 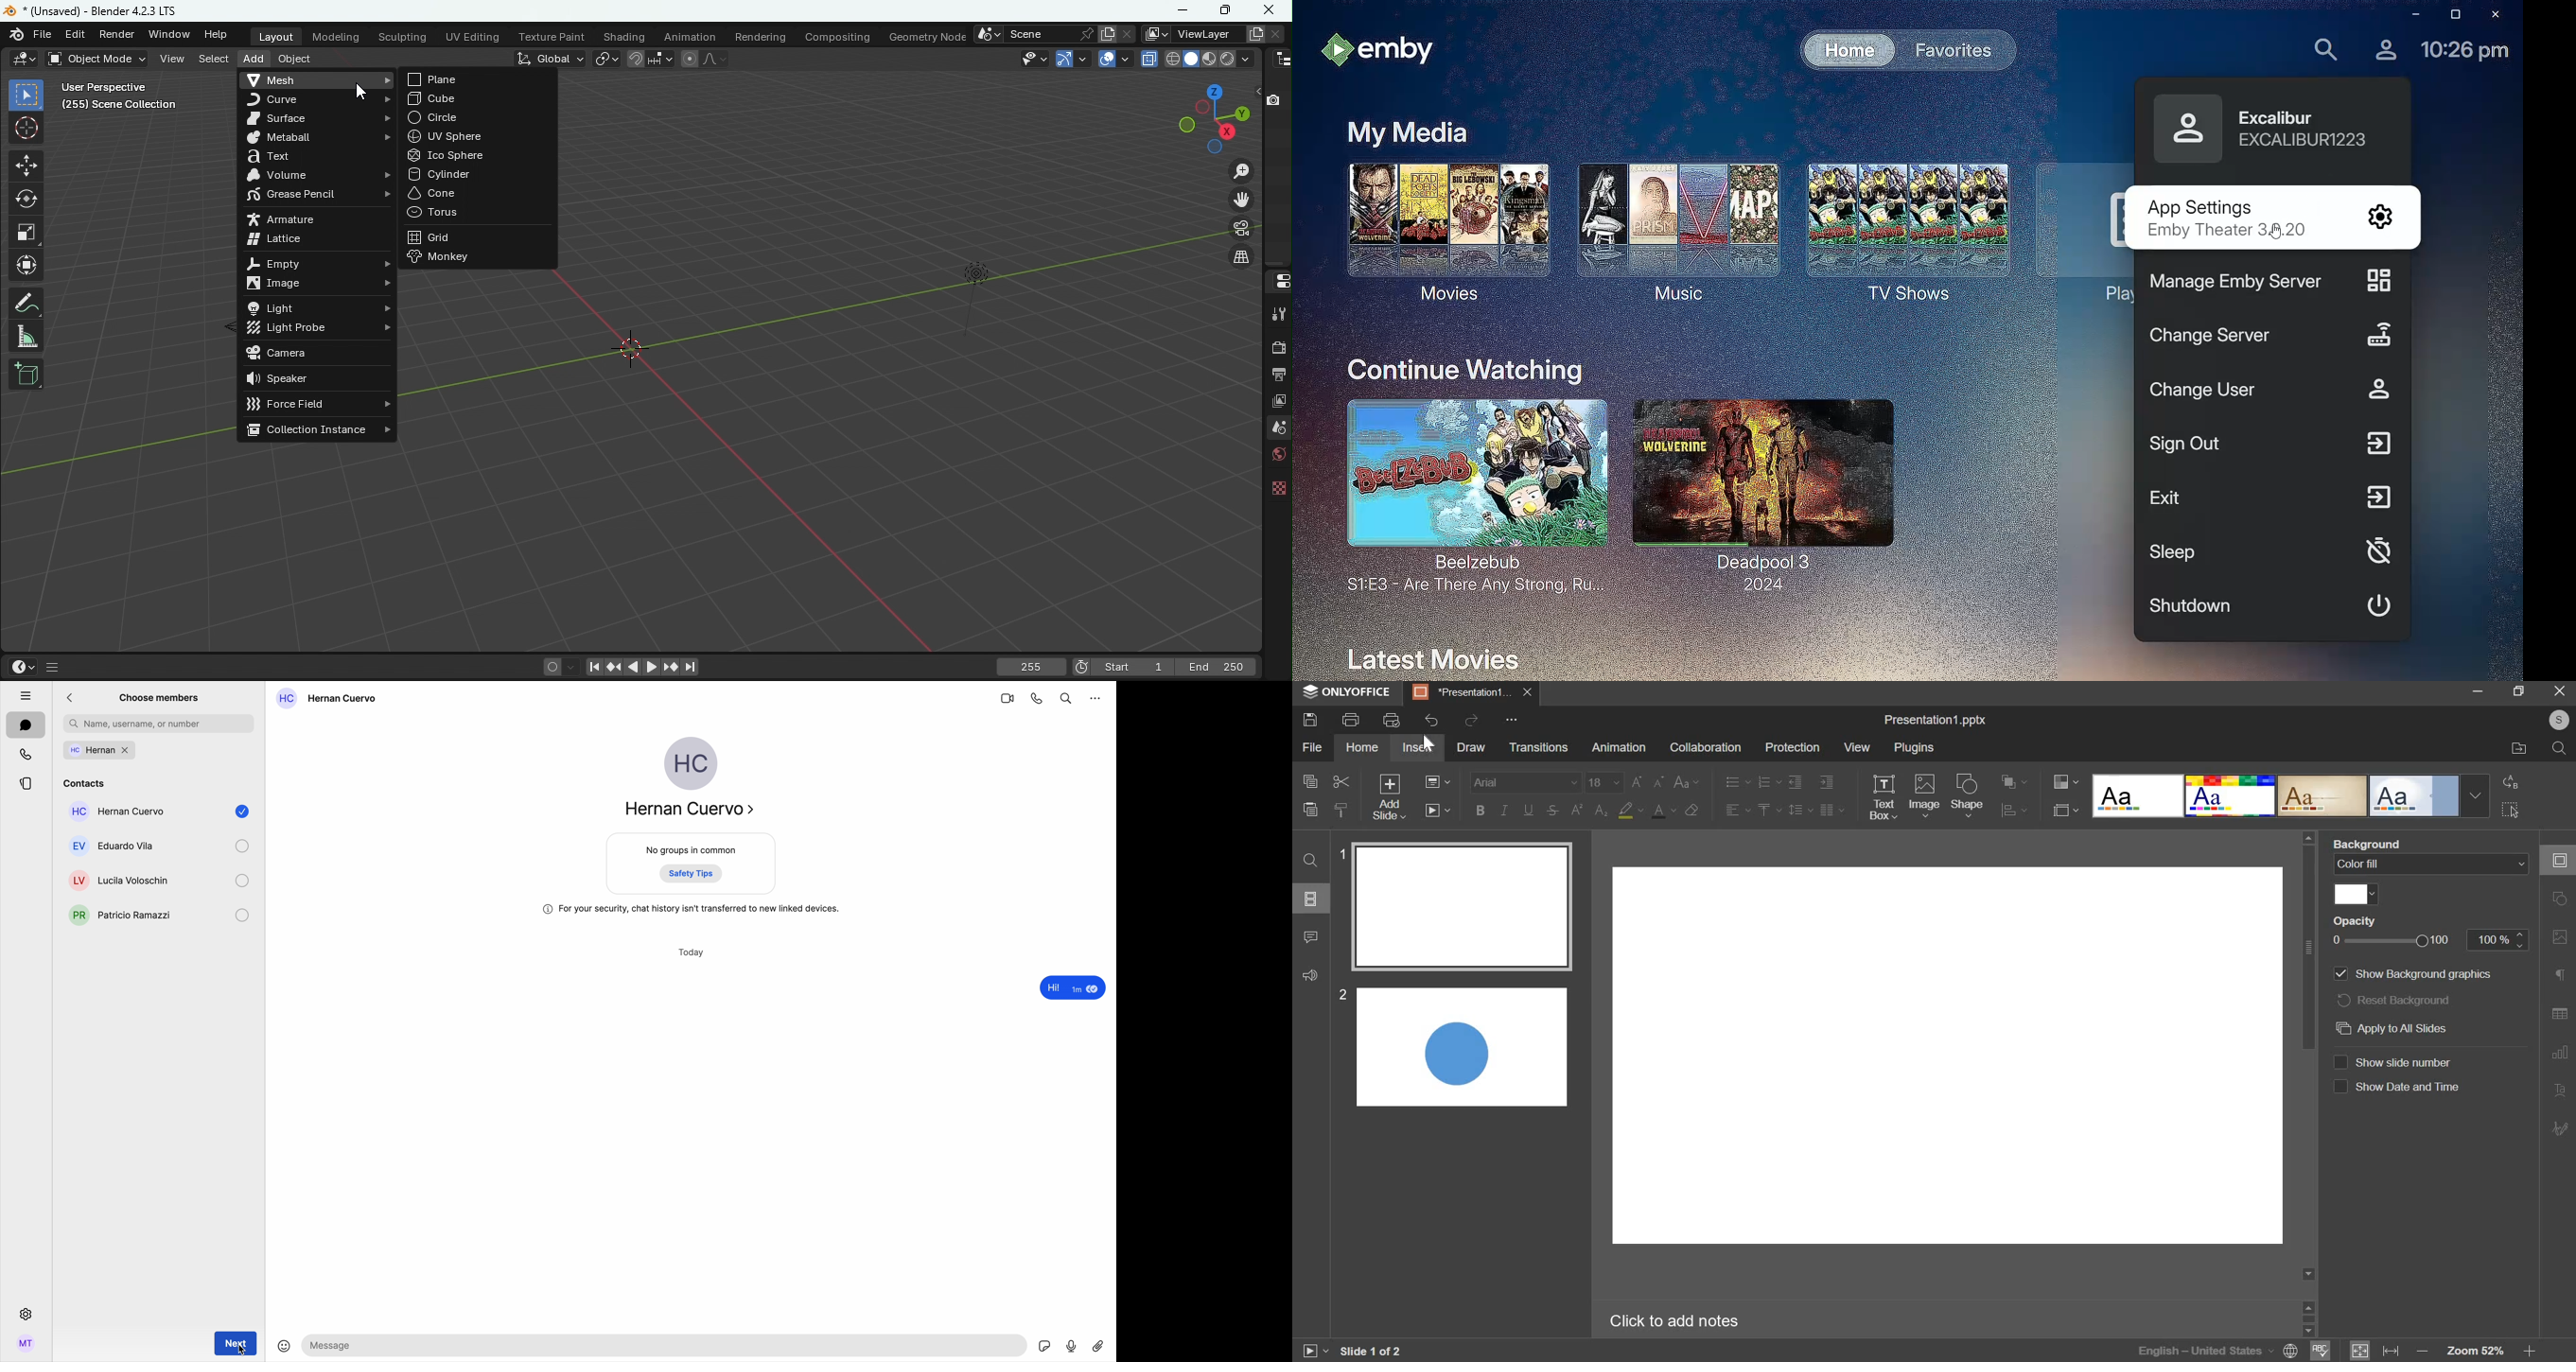 What do you see at coordinates (630, 667) in the screenshot?
I see `Play animation` at bounding box center [630, 667].